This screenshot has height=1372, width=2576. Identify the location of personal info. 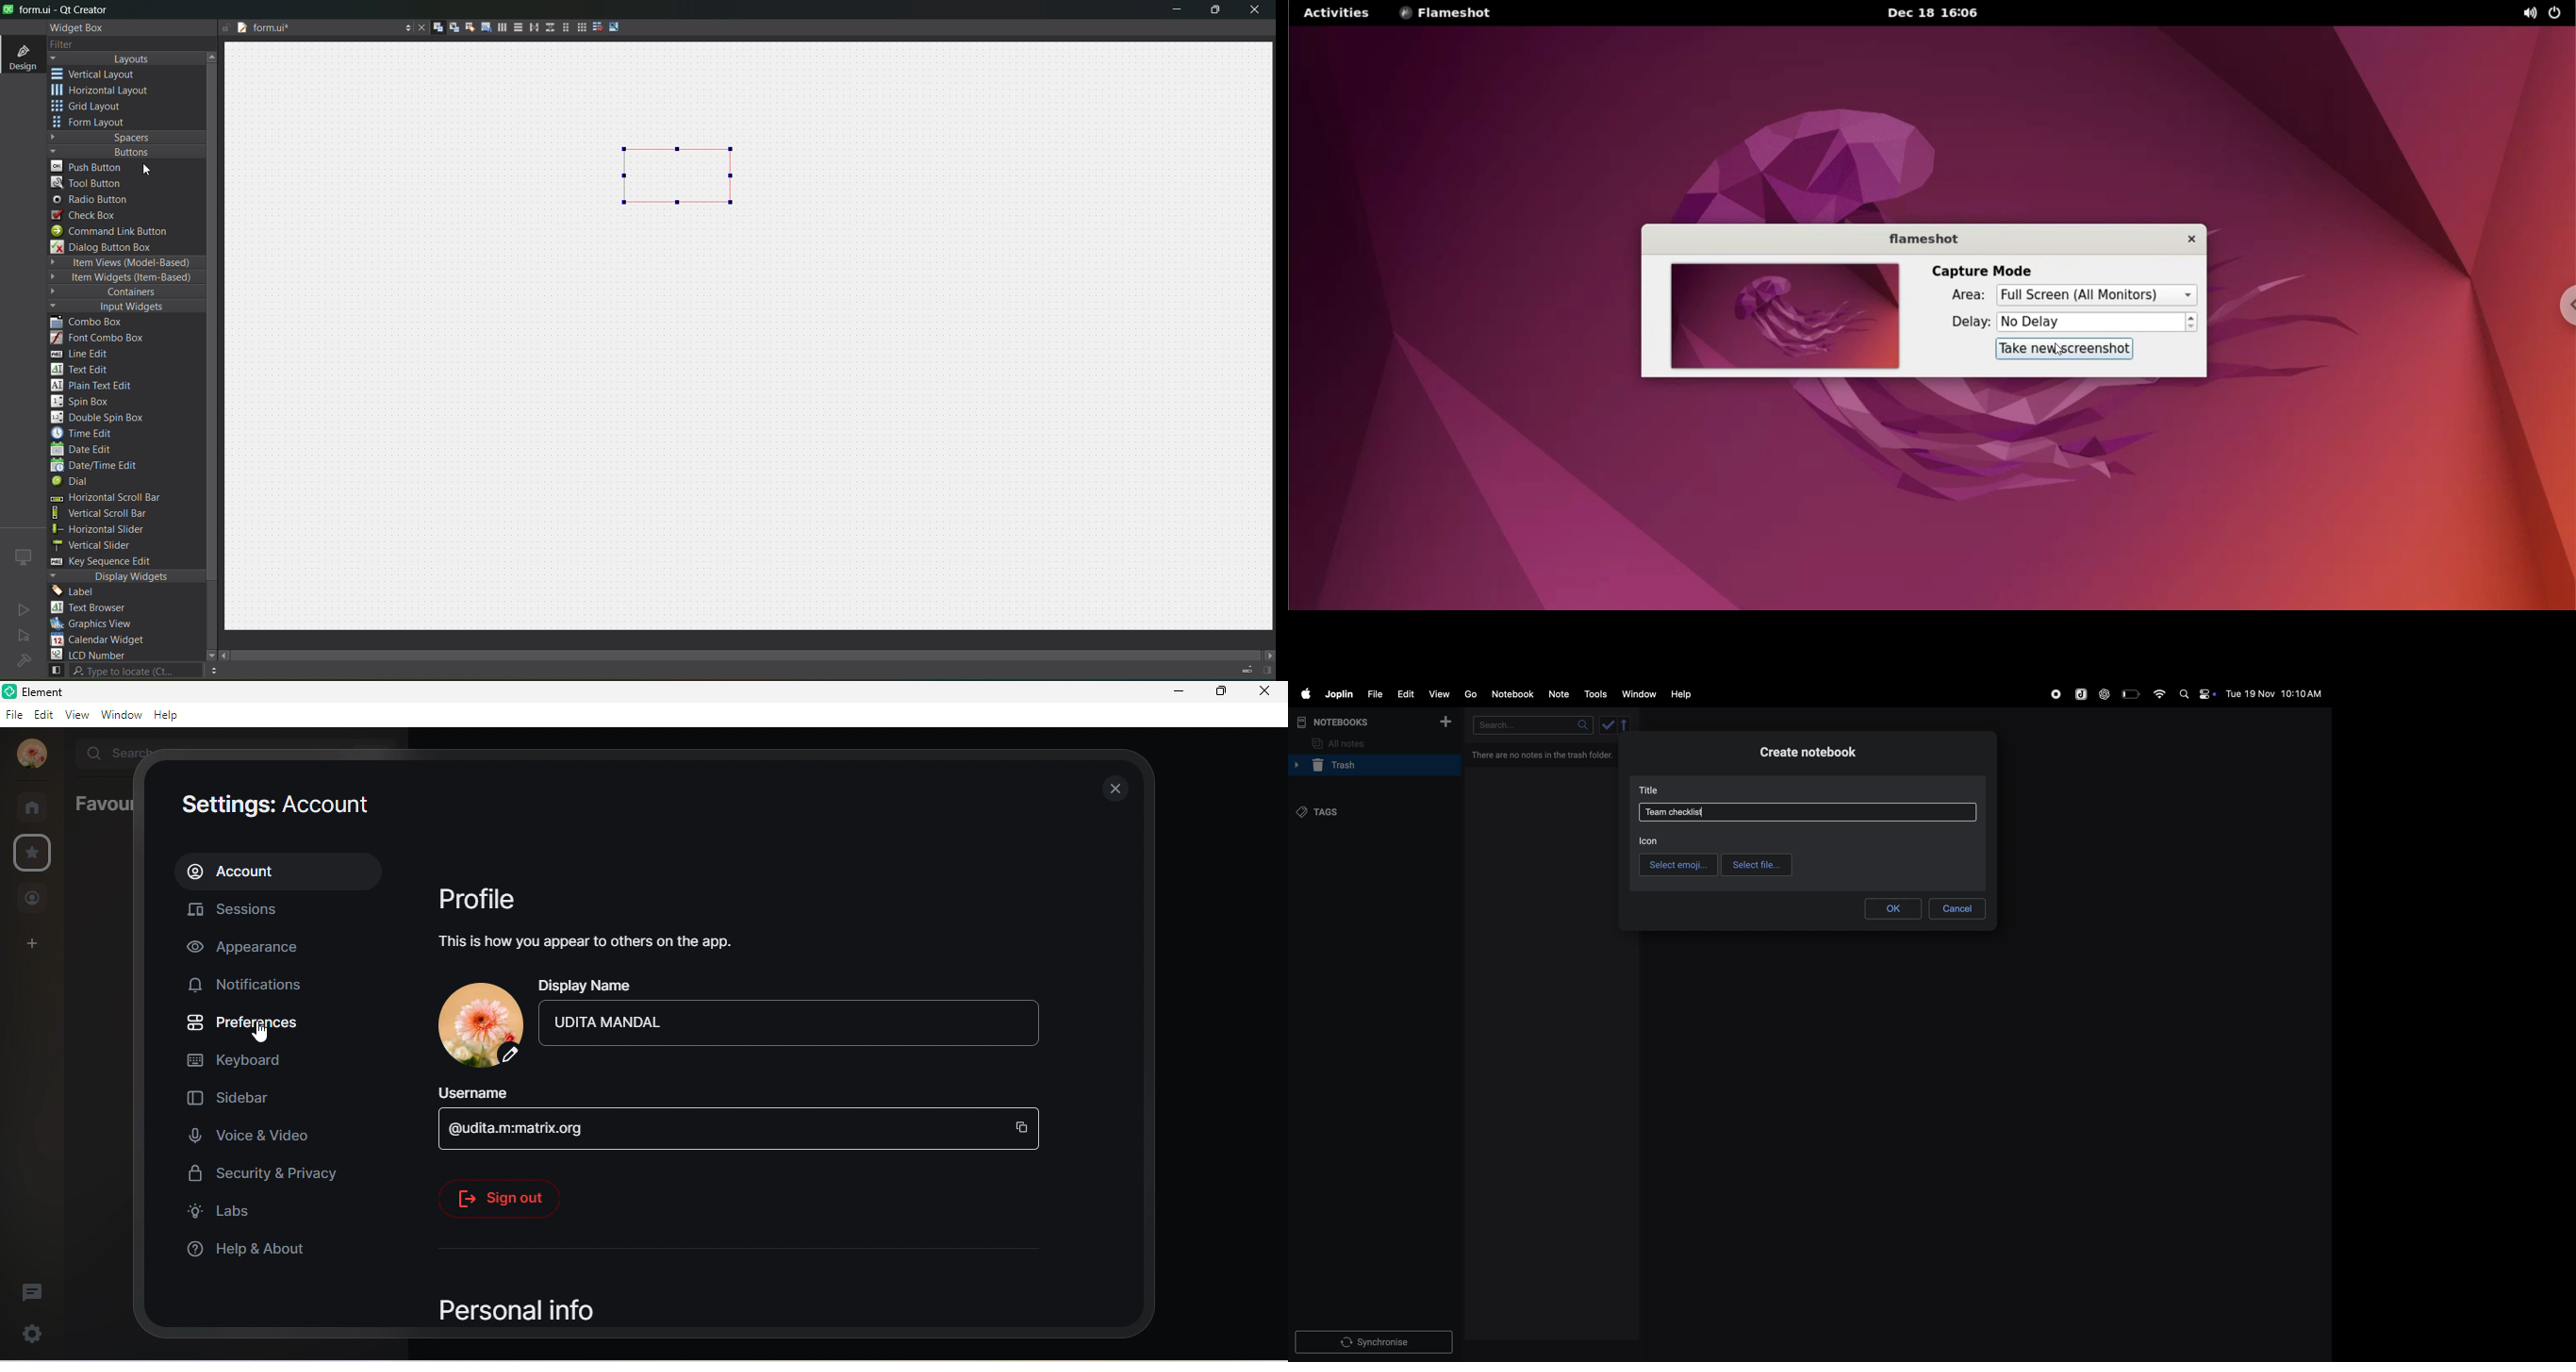
(551, 1312).